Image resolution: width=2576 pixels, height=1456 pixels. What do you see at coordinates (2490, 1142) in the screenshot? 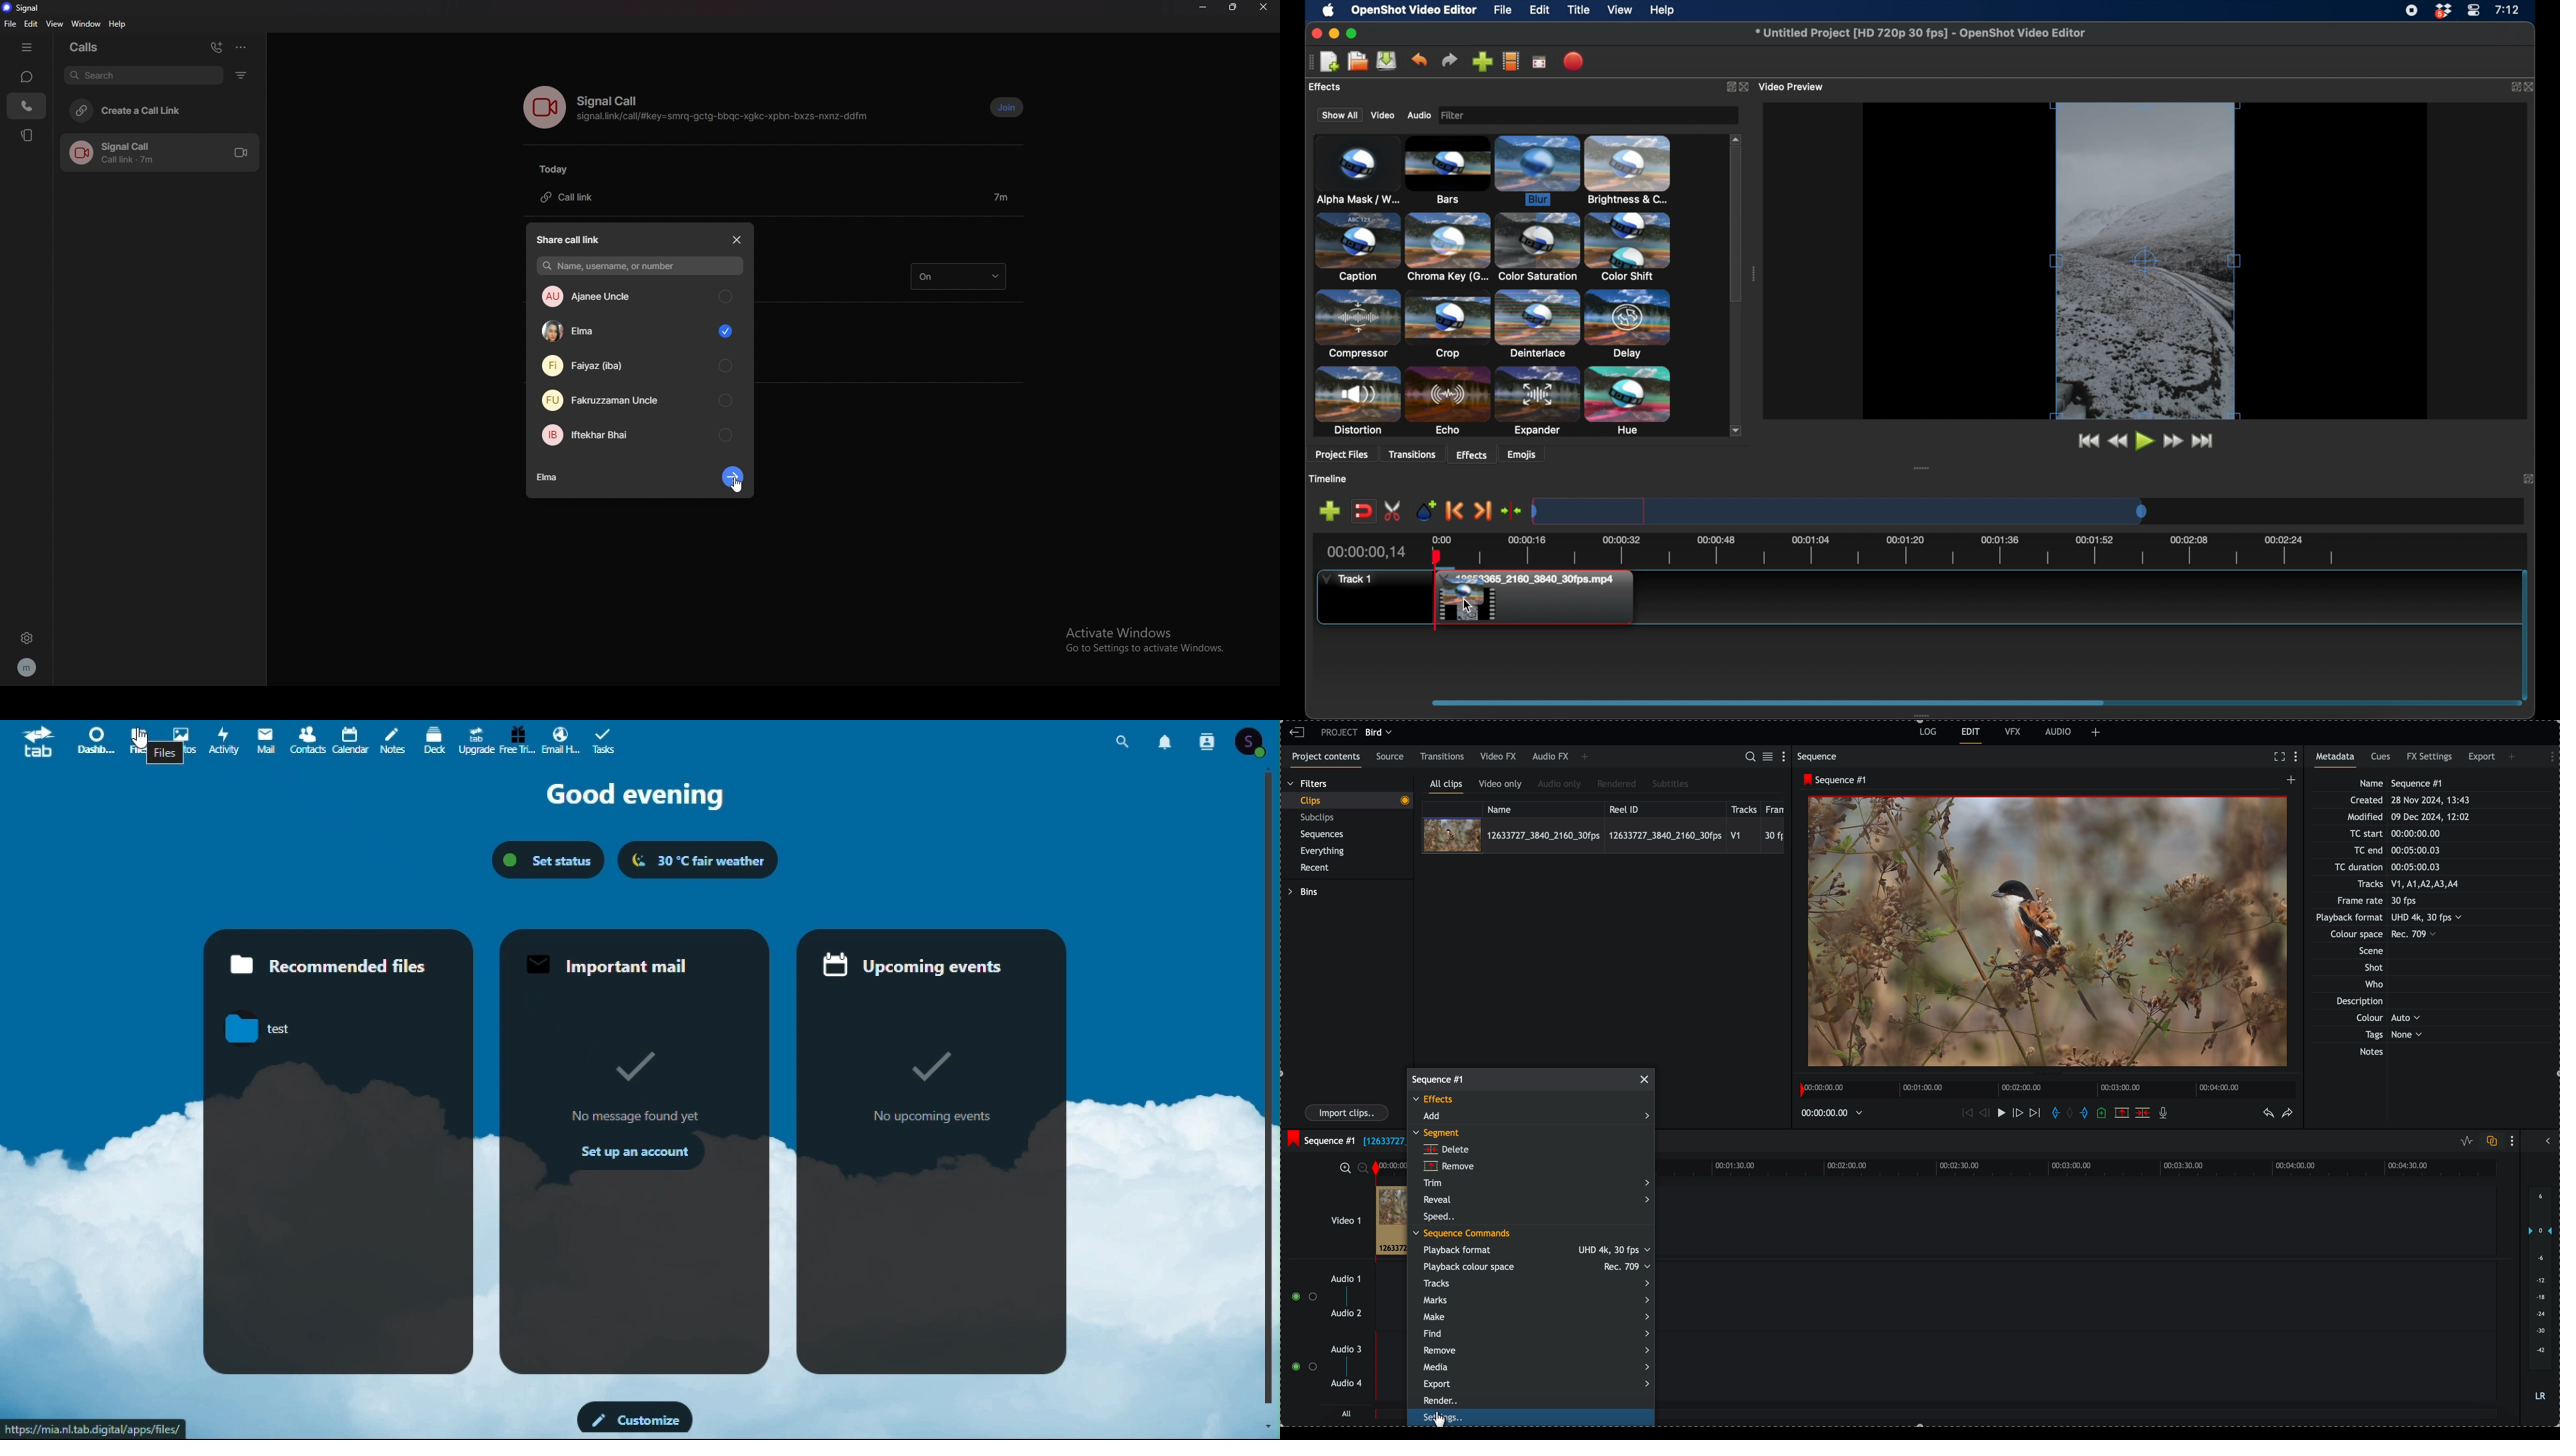
I see `toggle auto track sync` at bounding box center [2490, 1142].